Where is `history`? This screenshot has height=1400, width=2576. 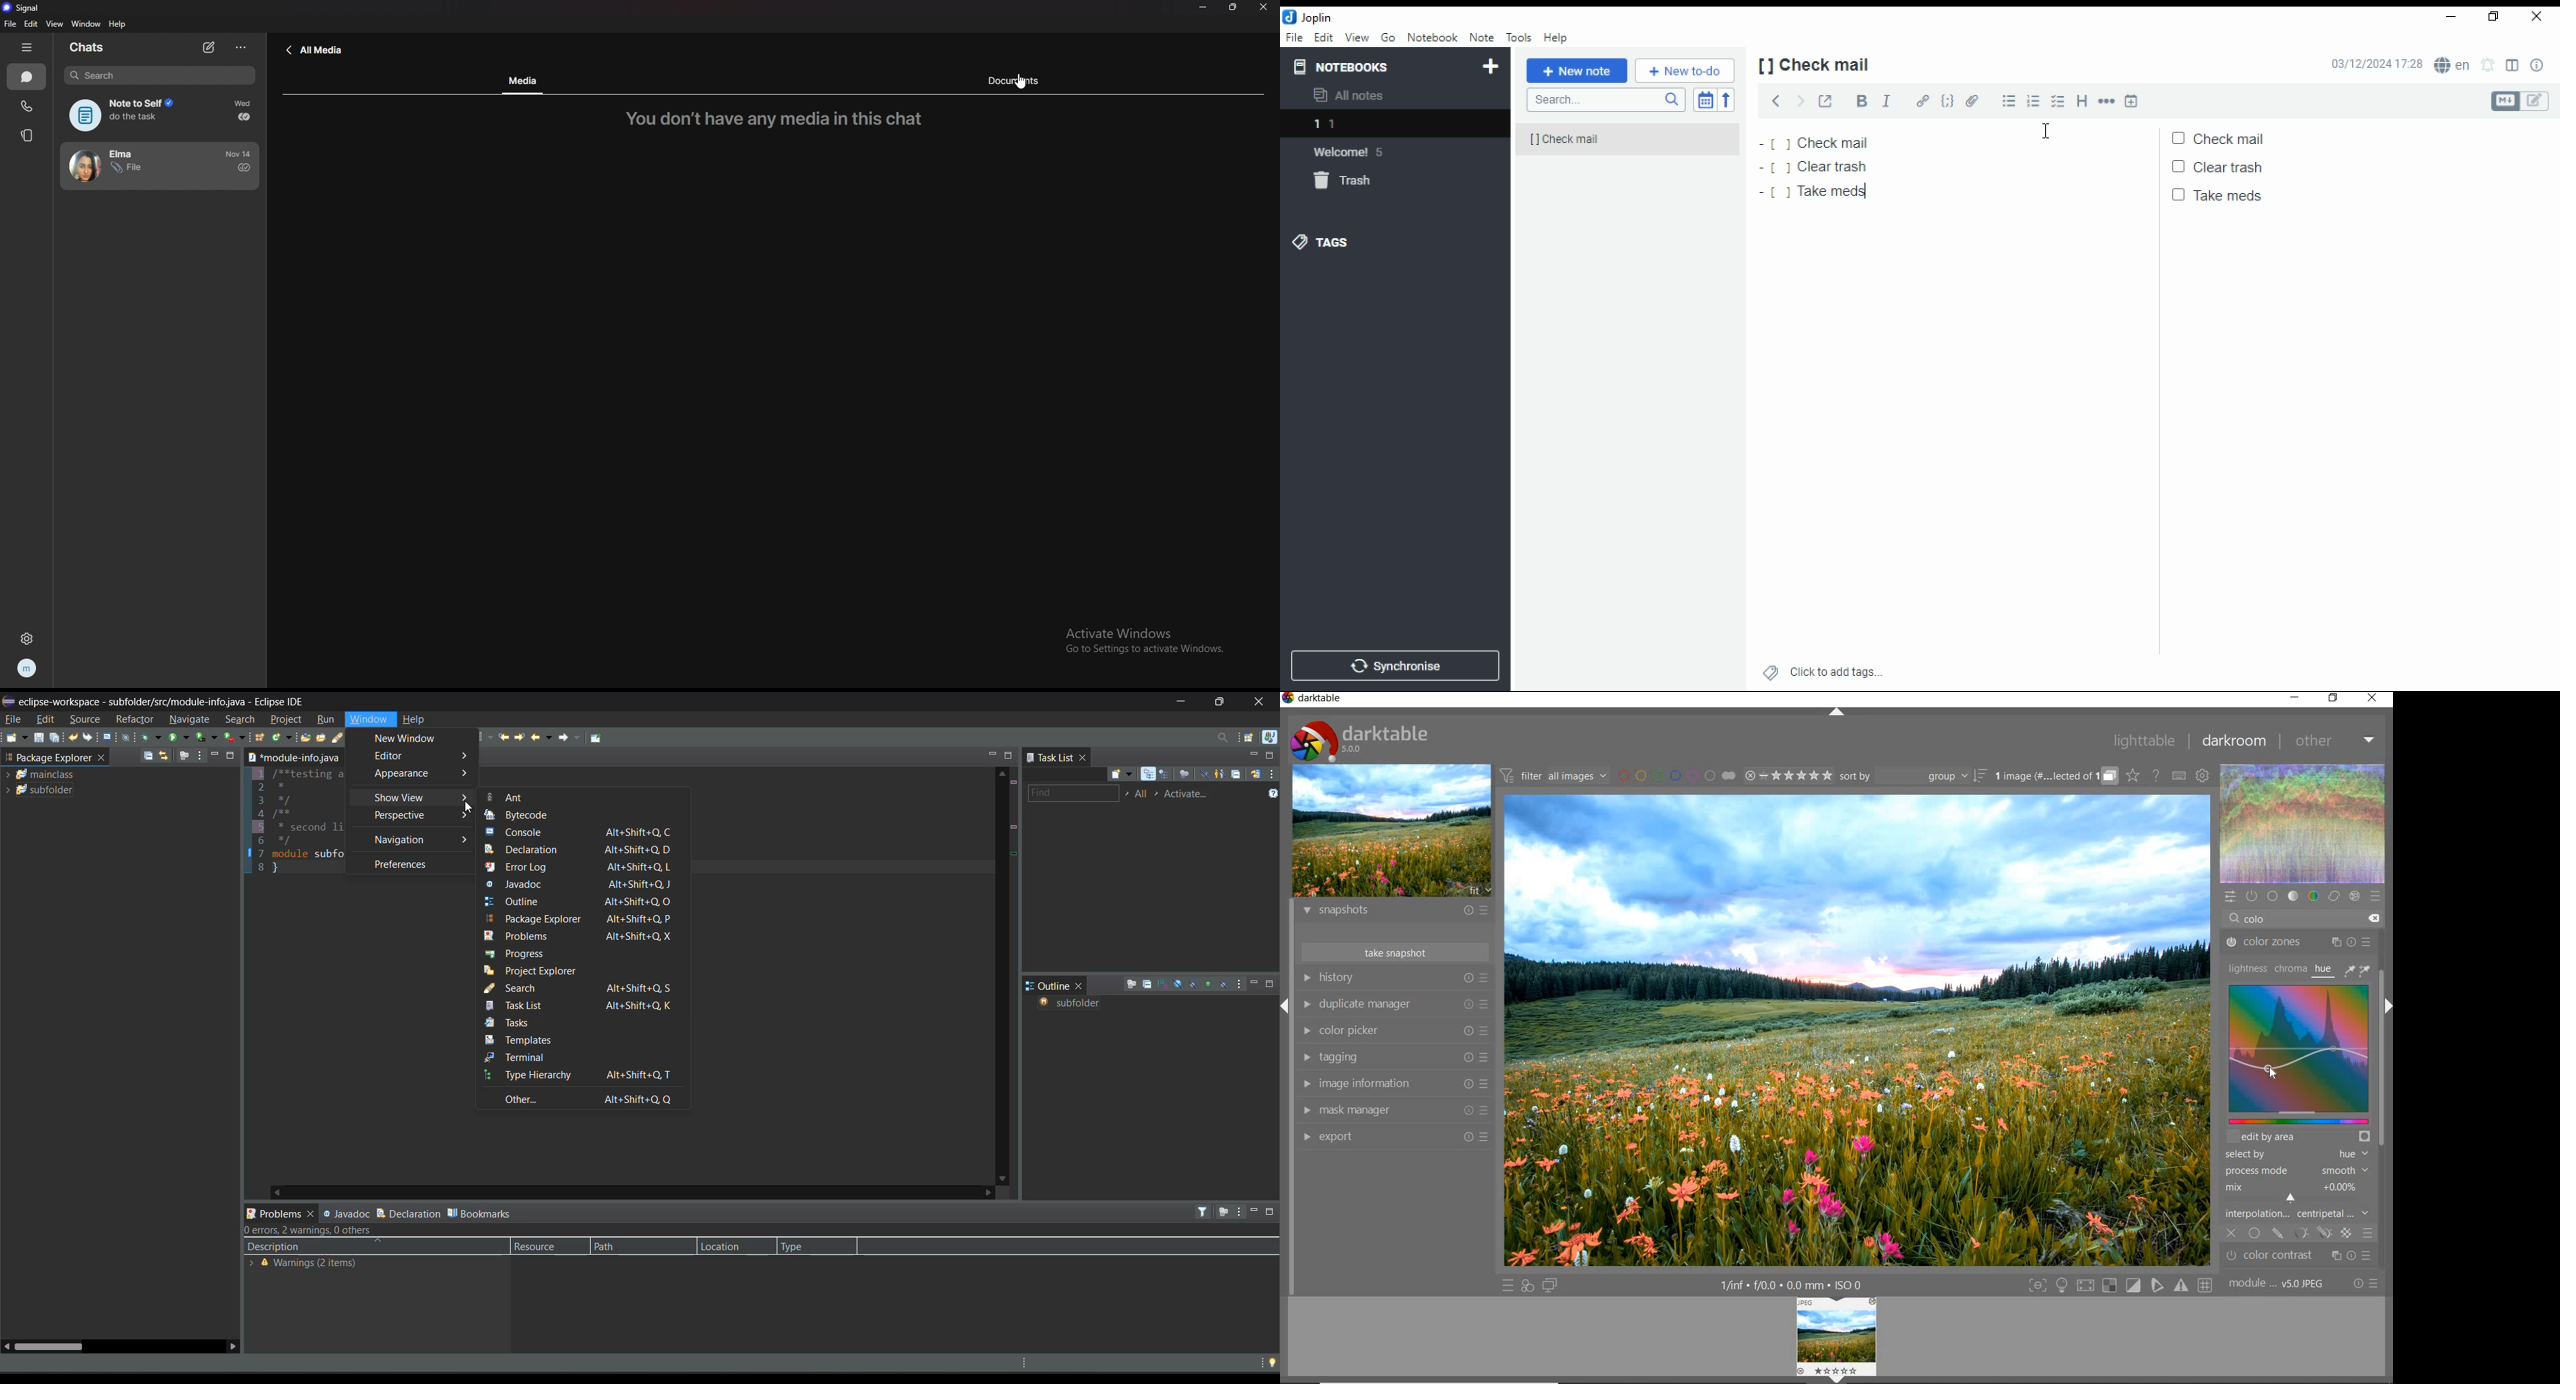
history is located at coordinates (1394, 977).